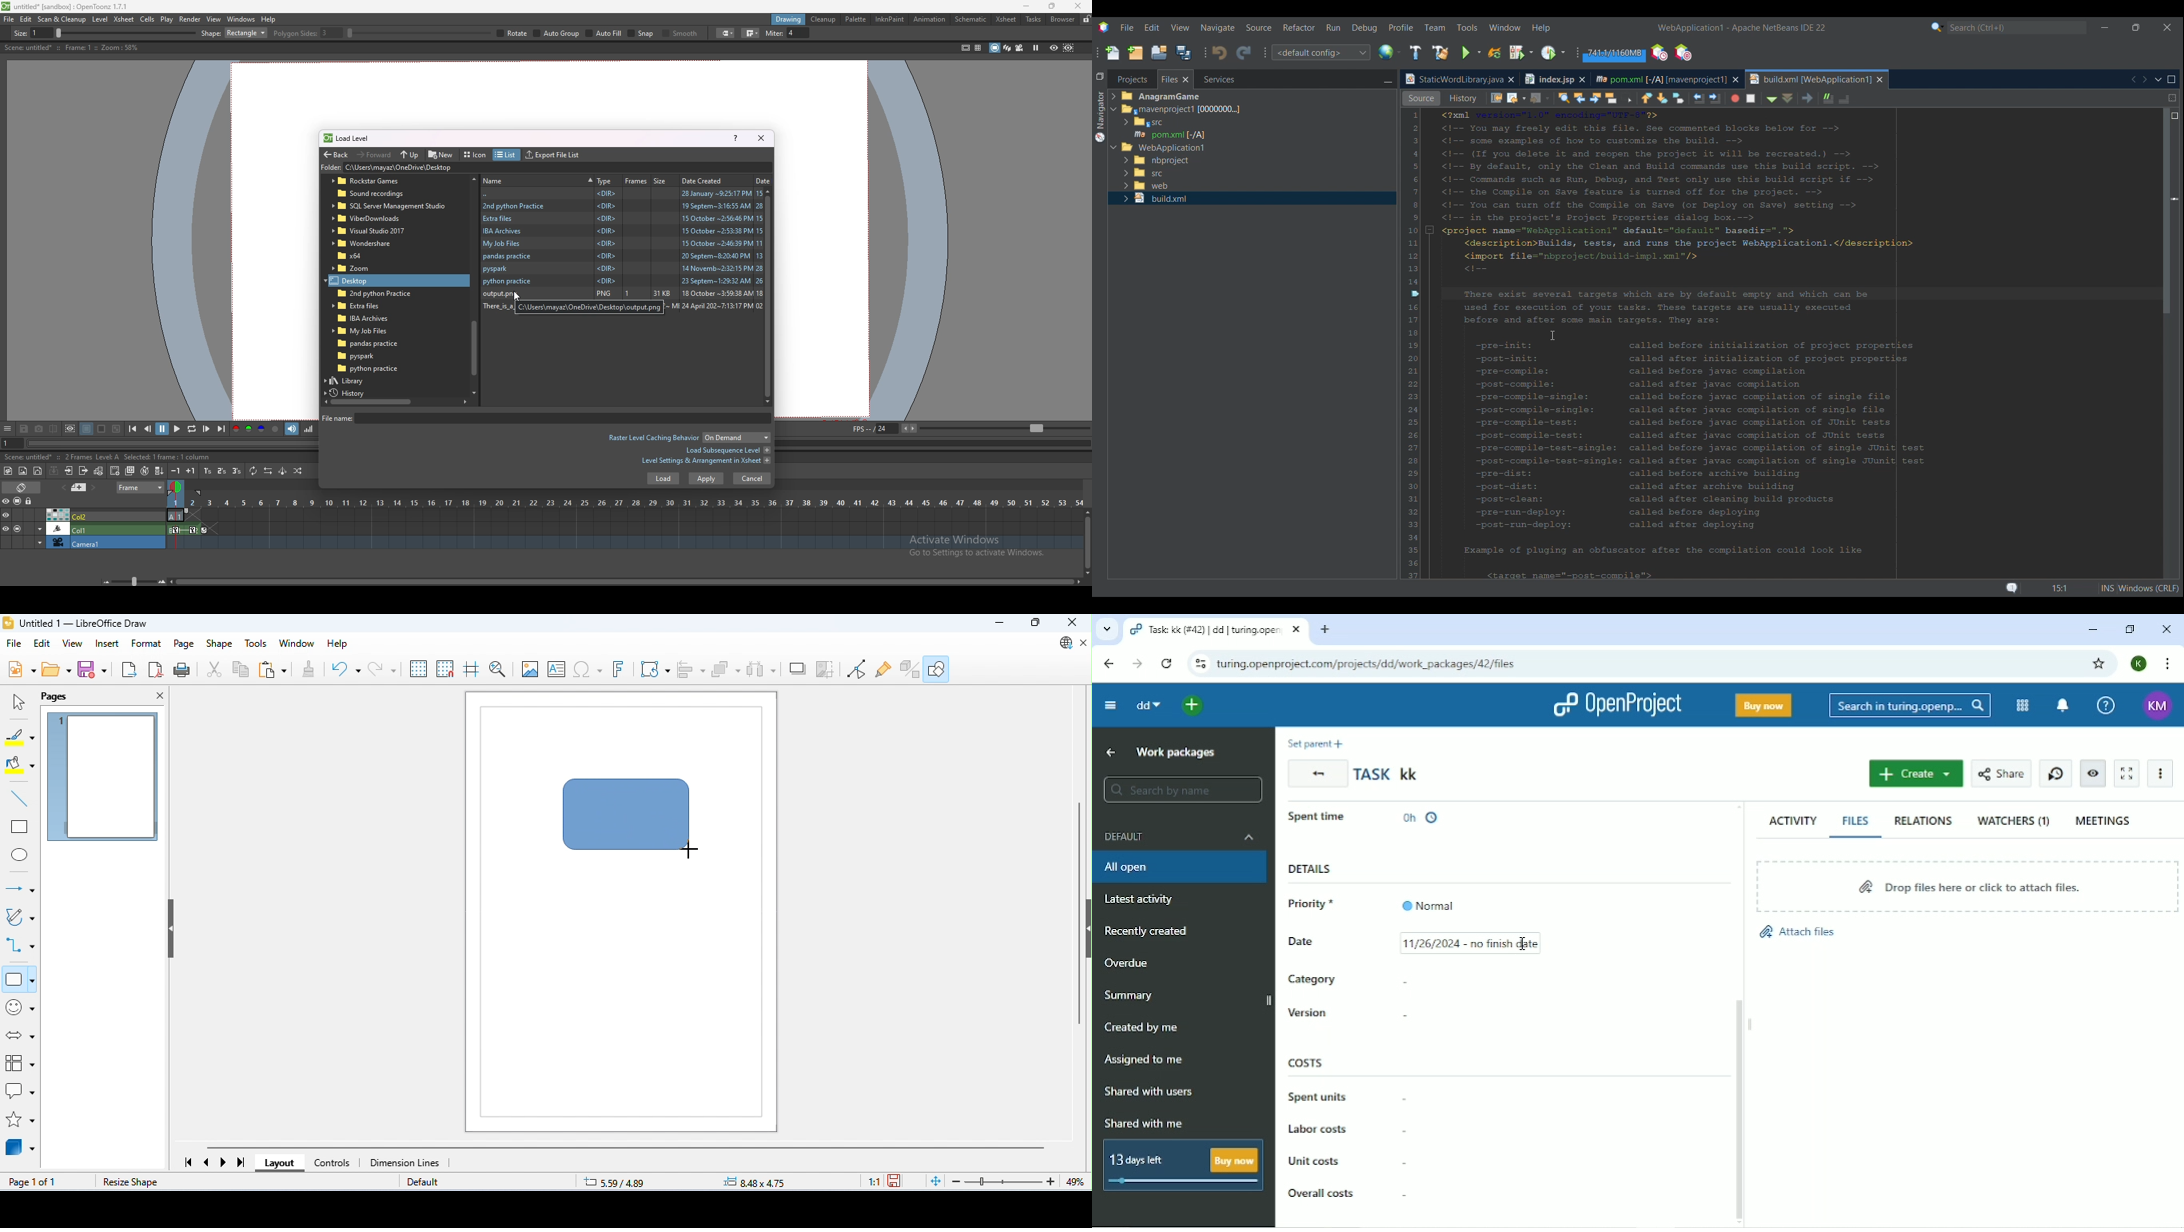 This screenshot has width=2184, height=1232. I want to click on K, so click(2140, 663).